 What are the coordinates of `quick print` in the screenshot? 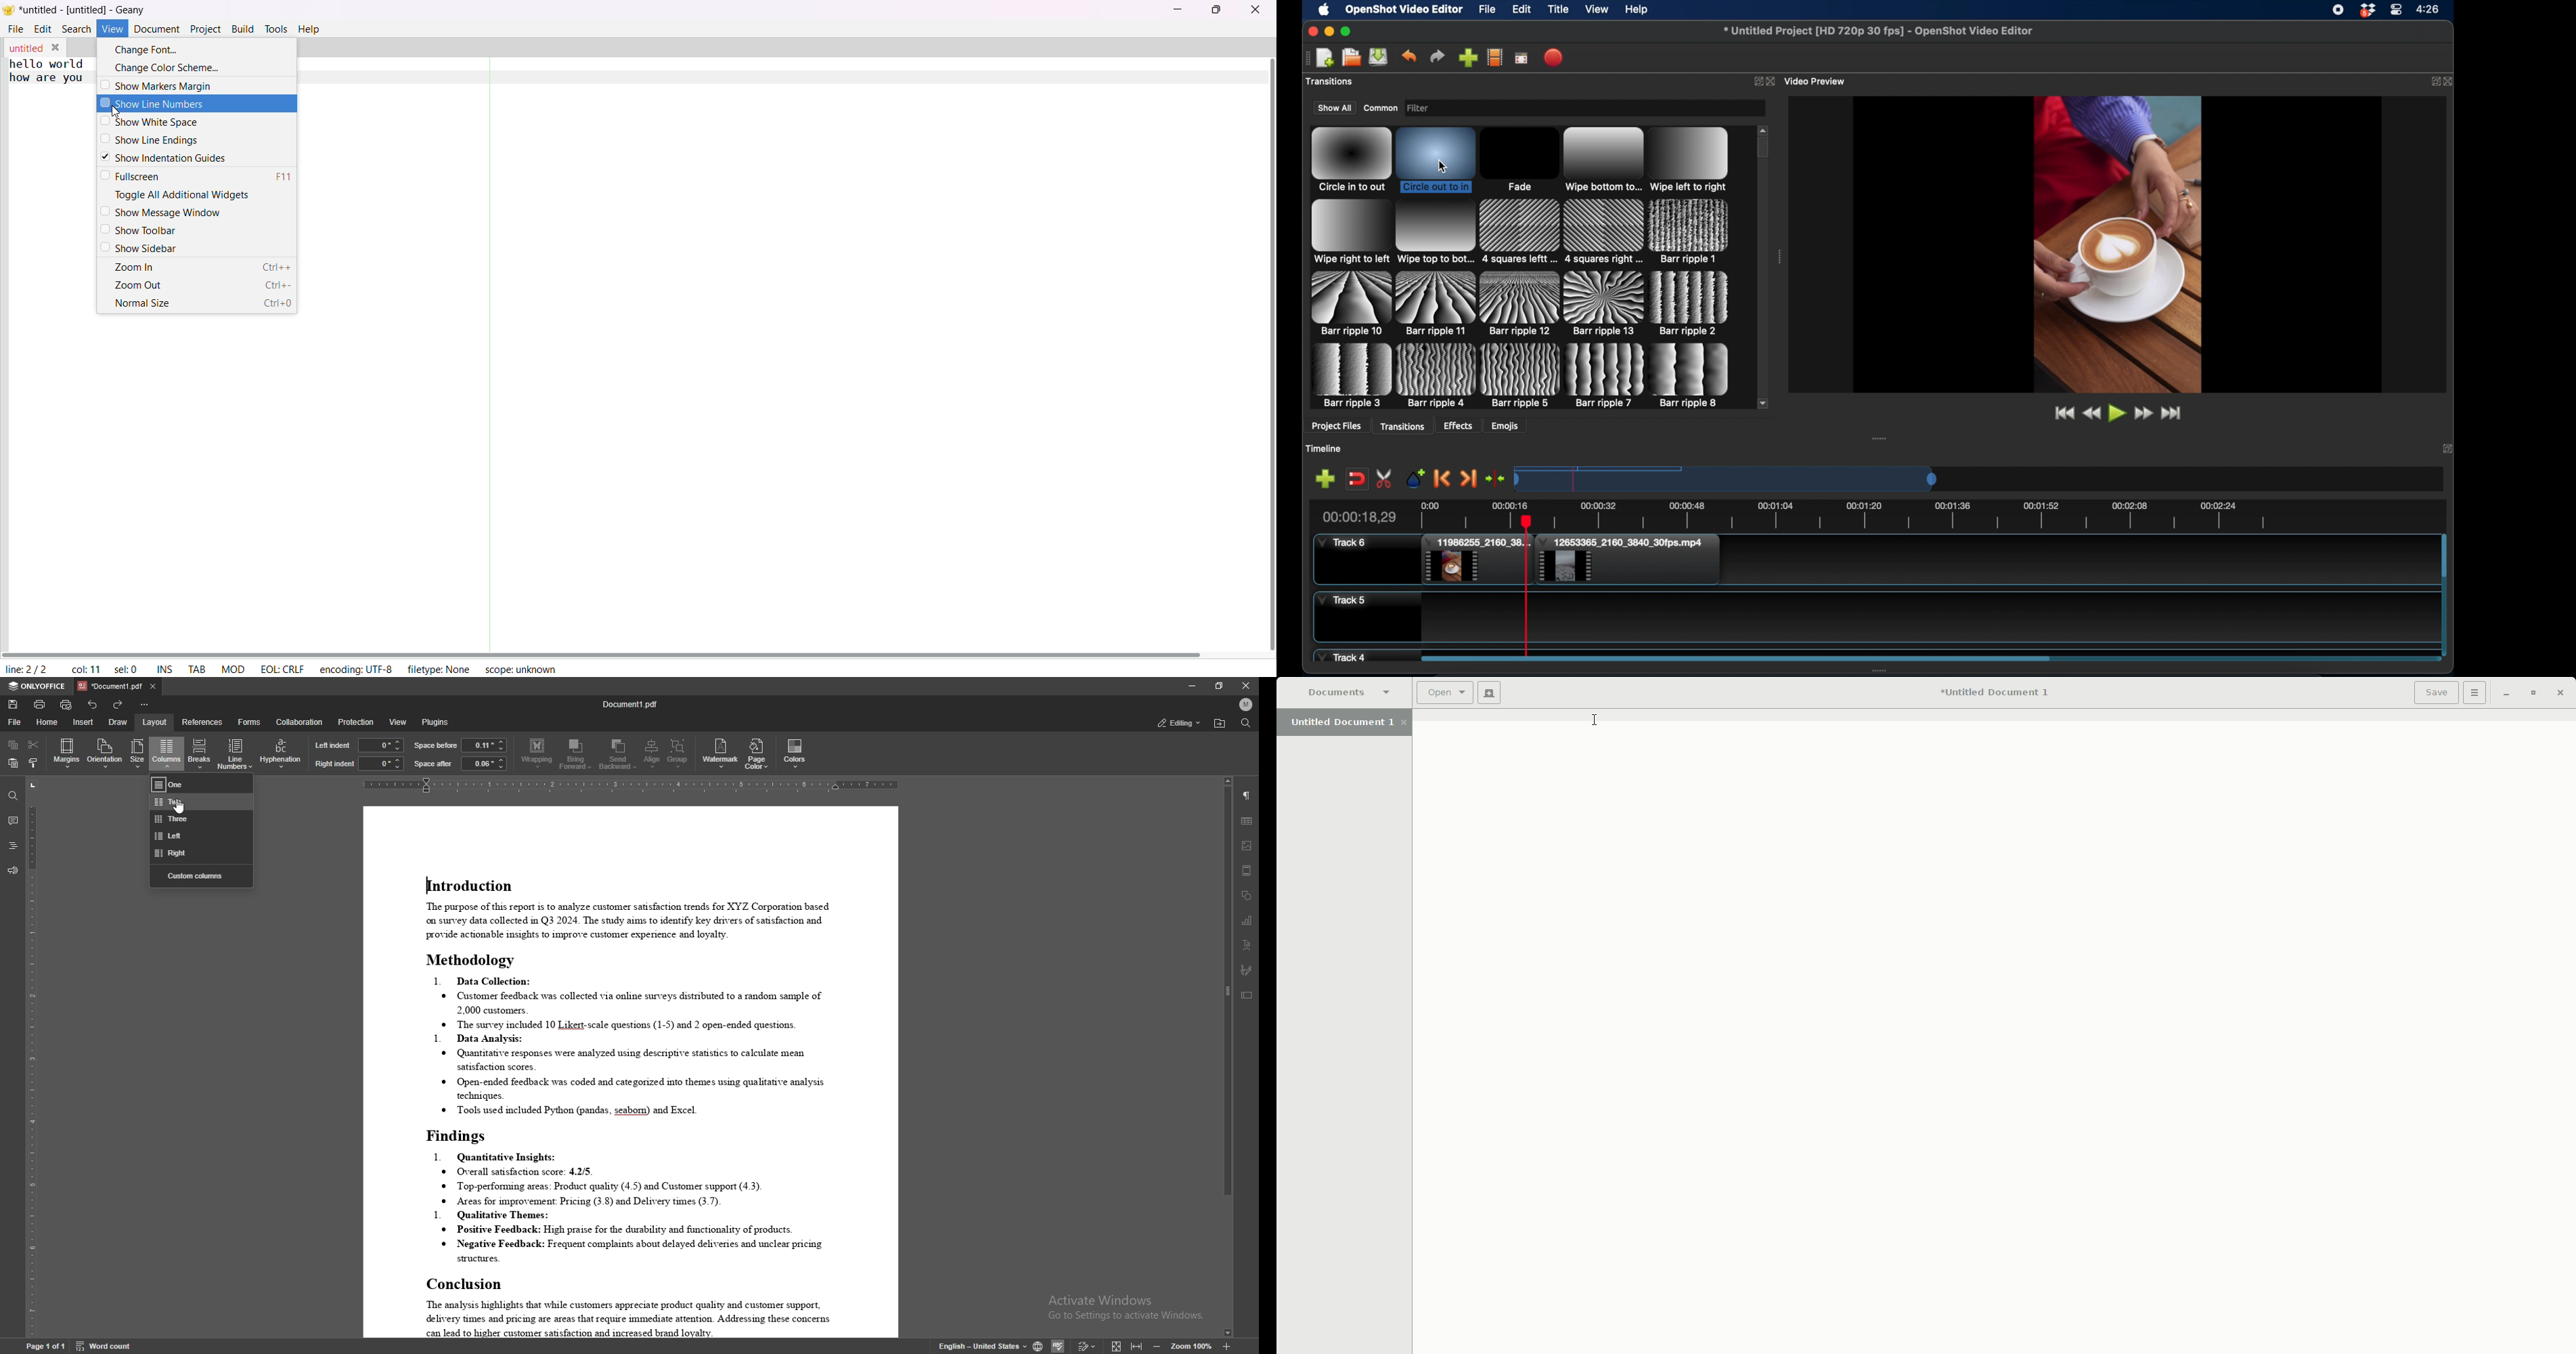 It's located at (66, 705).